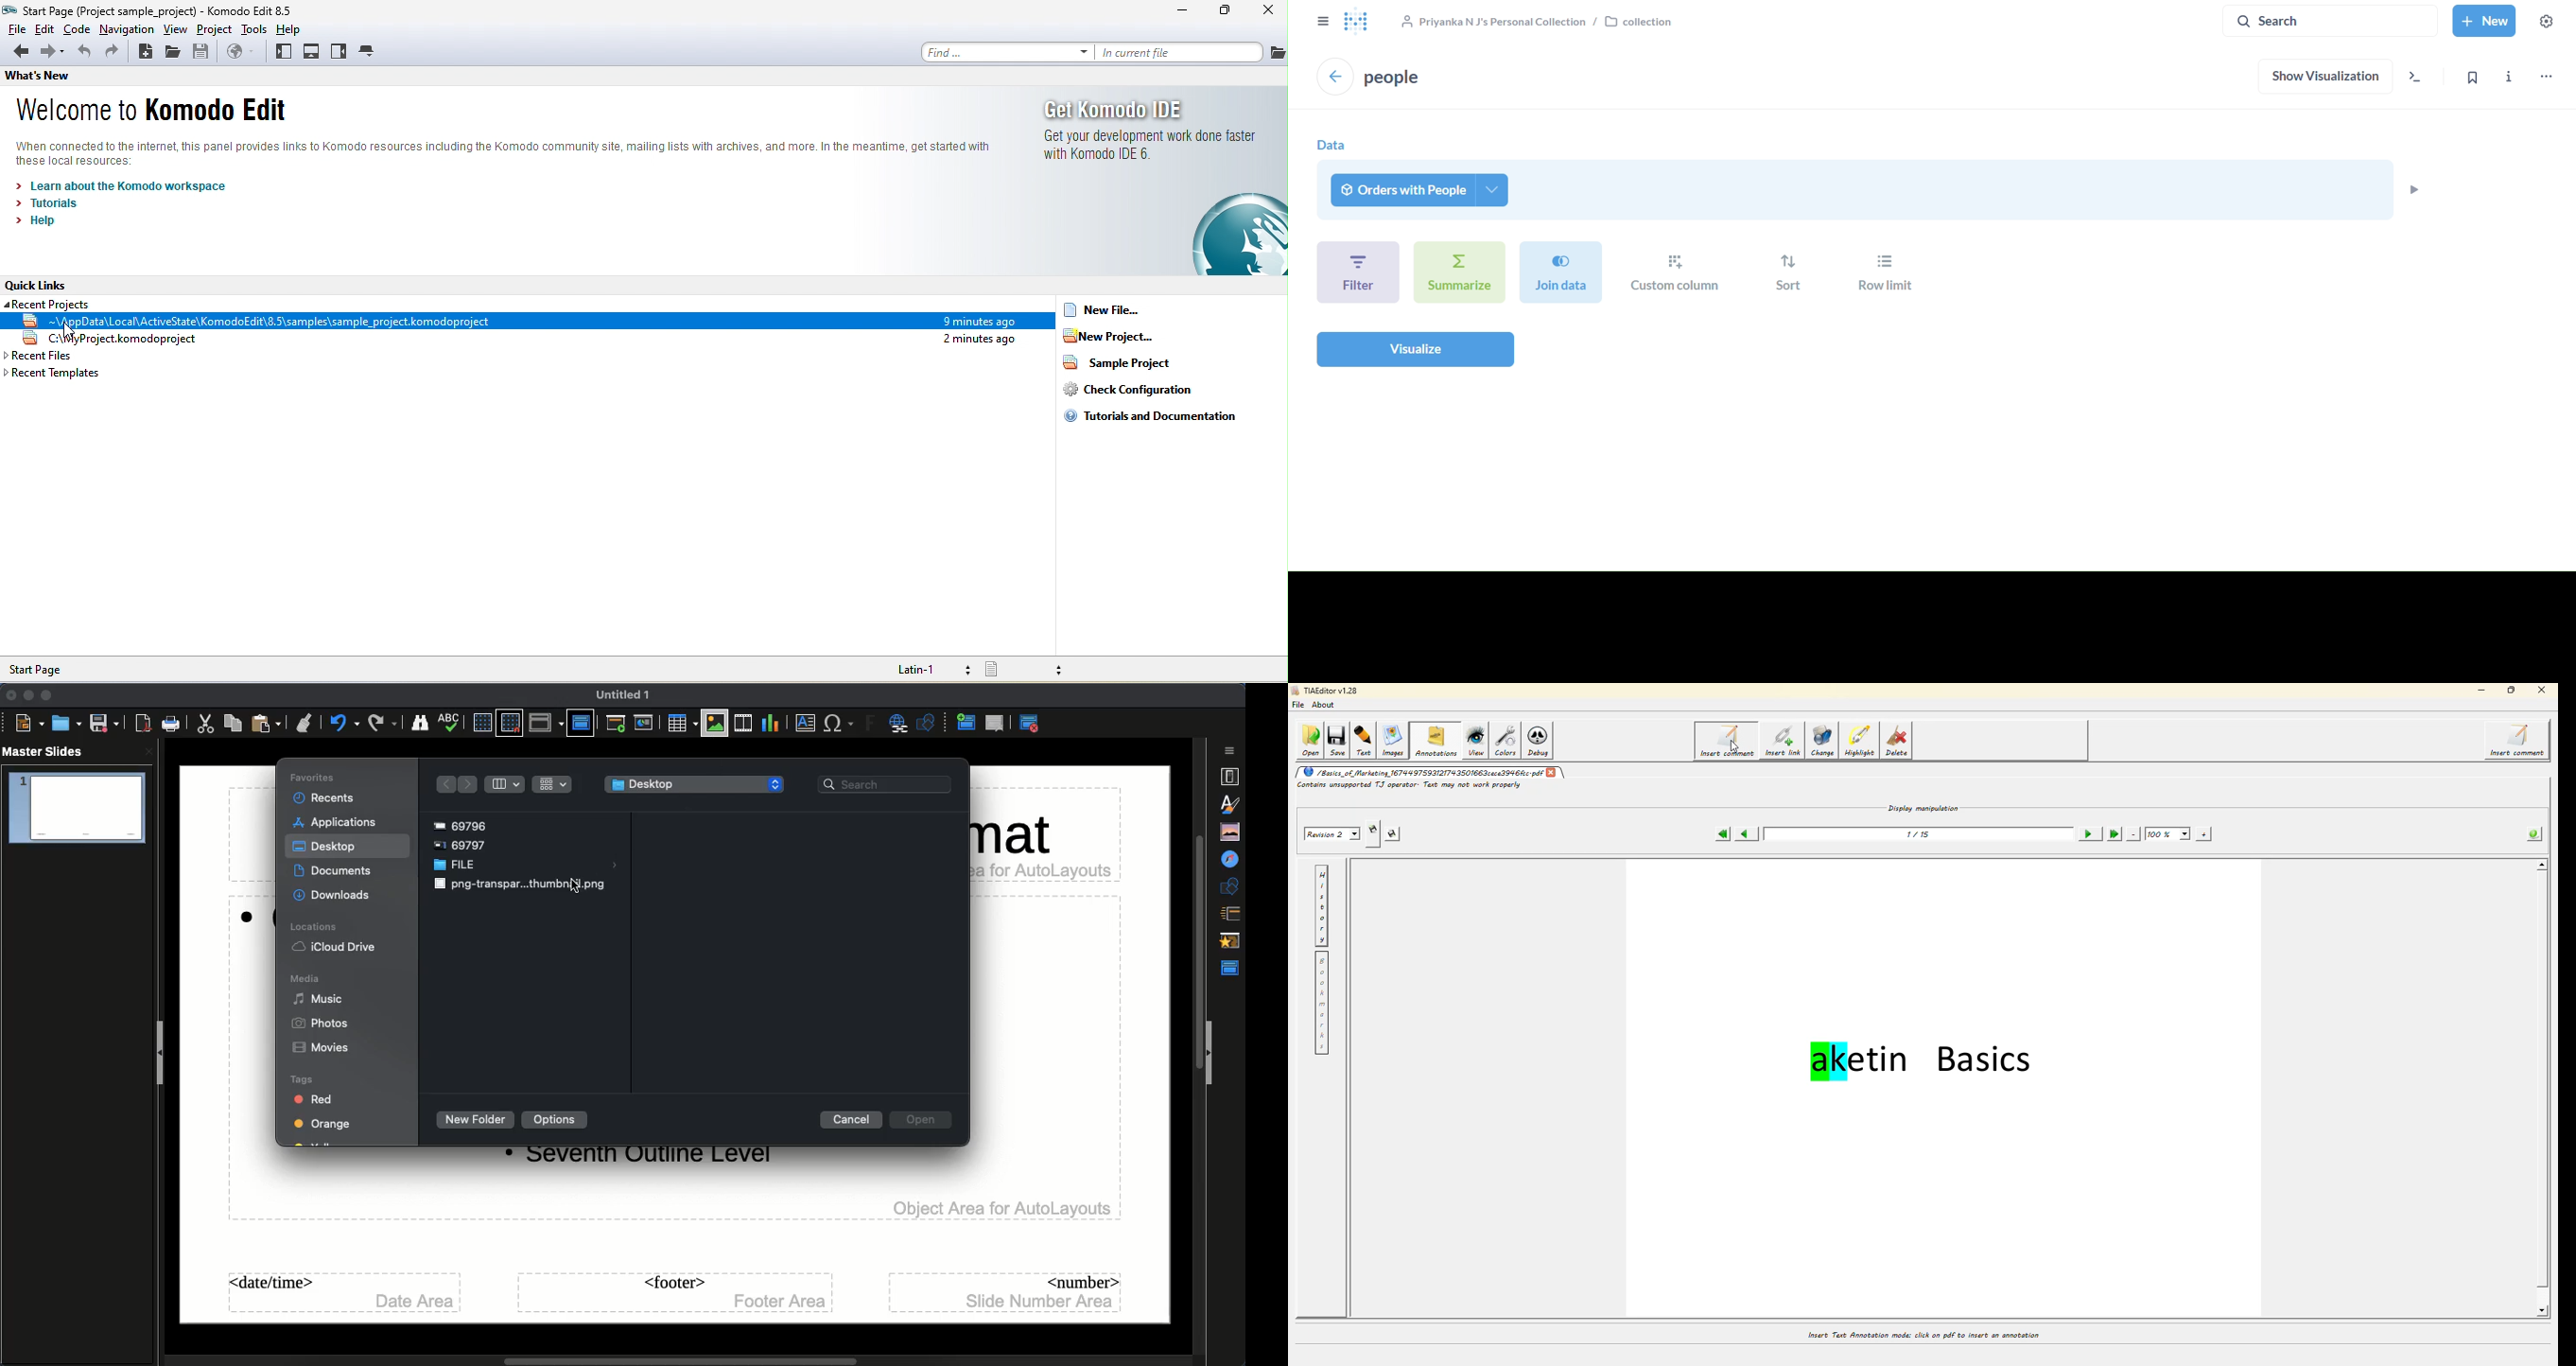  I want to click on Start Page, so click(53, 668).